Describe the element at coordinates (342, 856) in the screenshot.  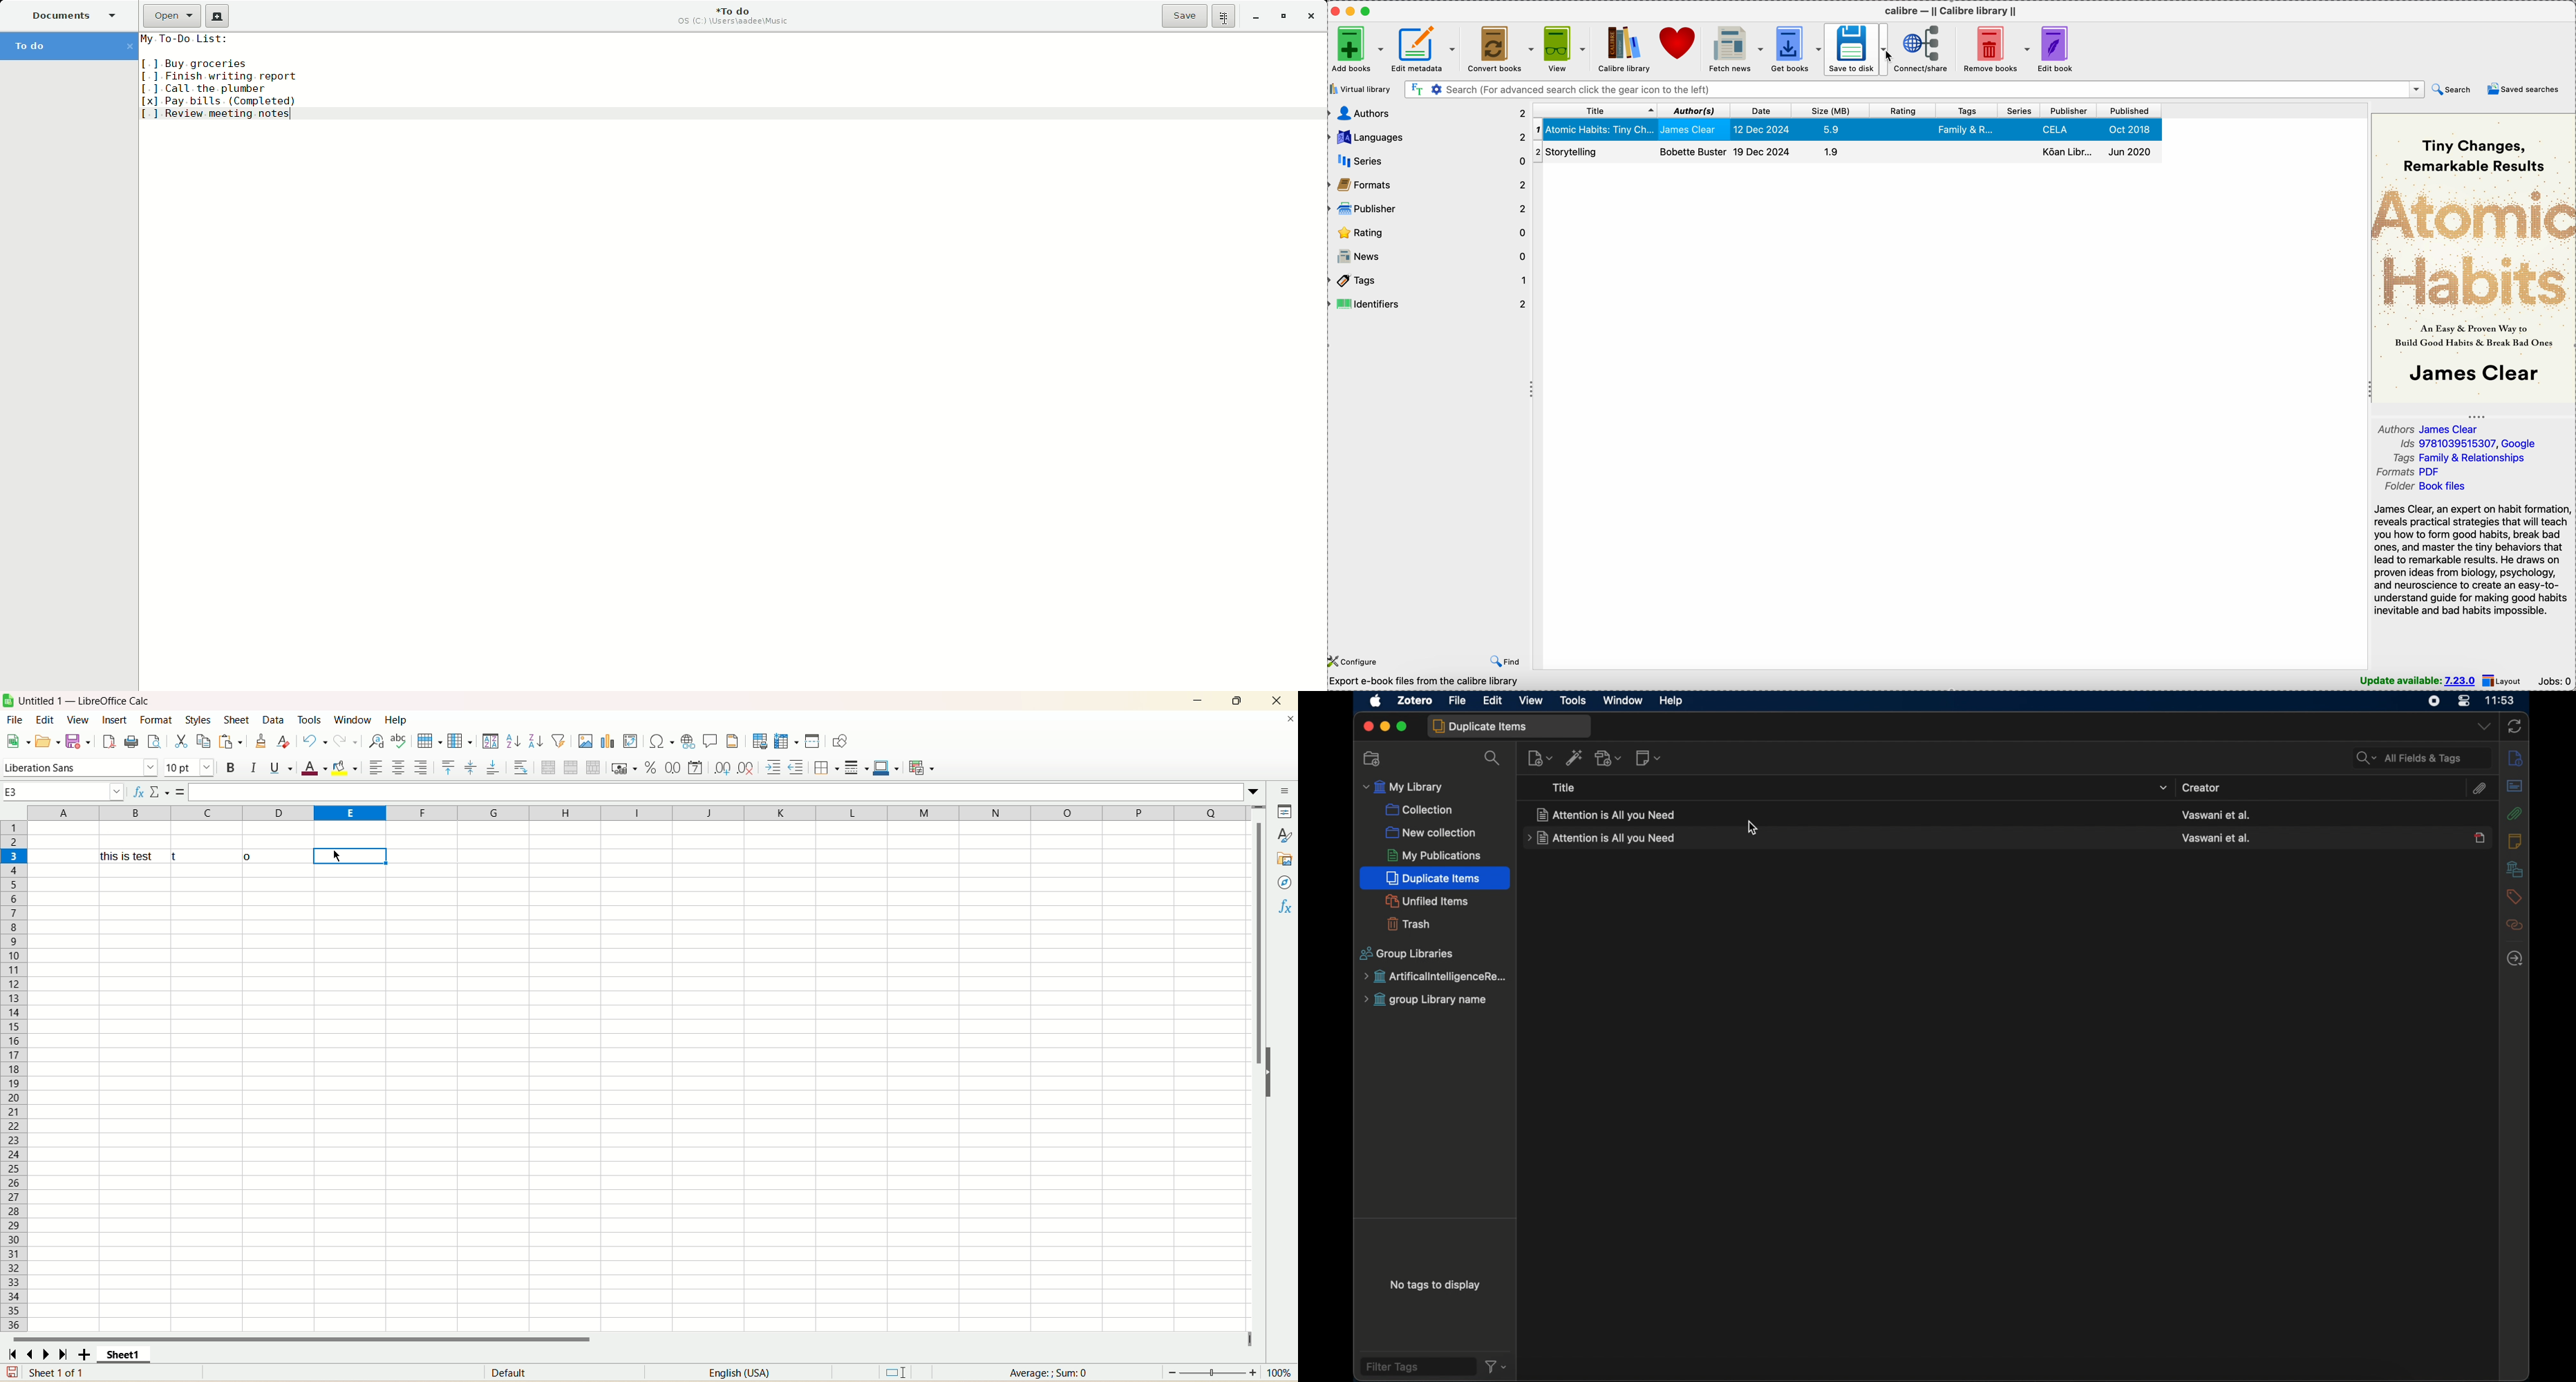
I see `Cursor` at that location.